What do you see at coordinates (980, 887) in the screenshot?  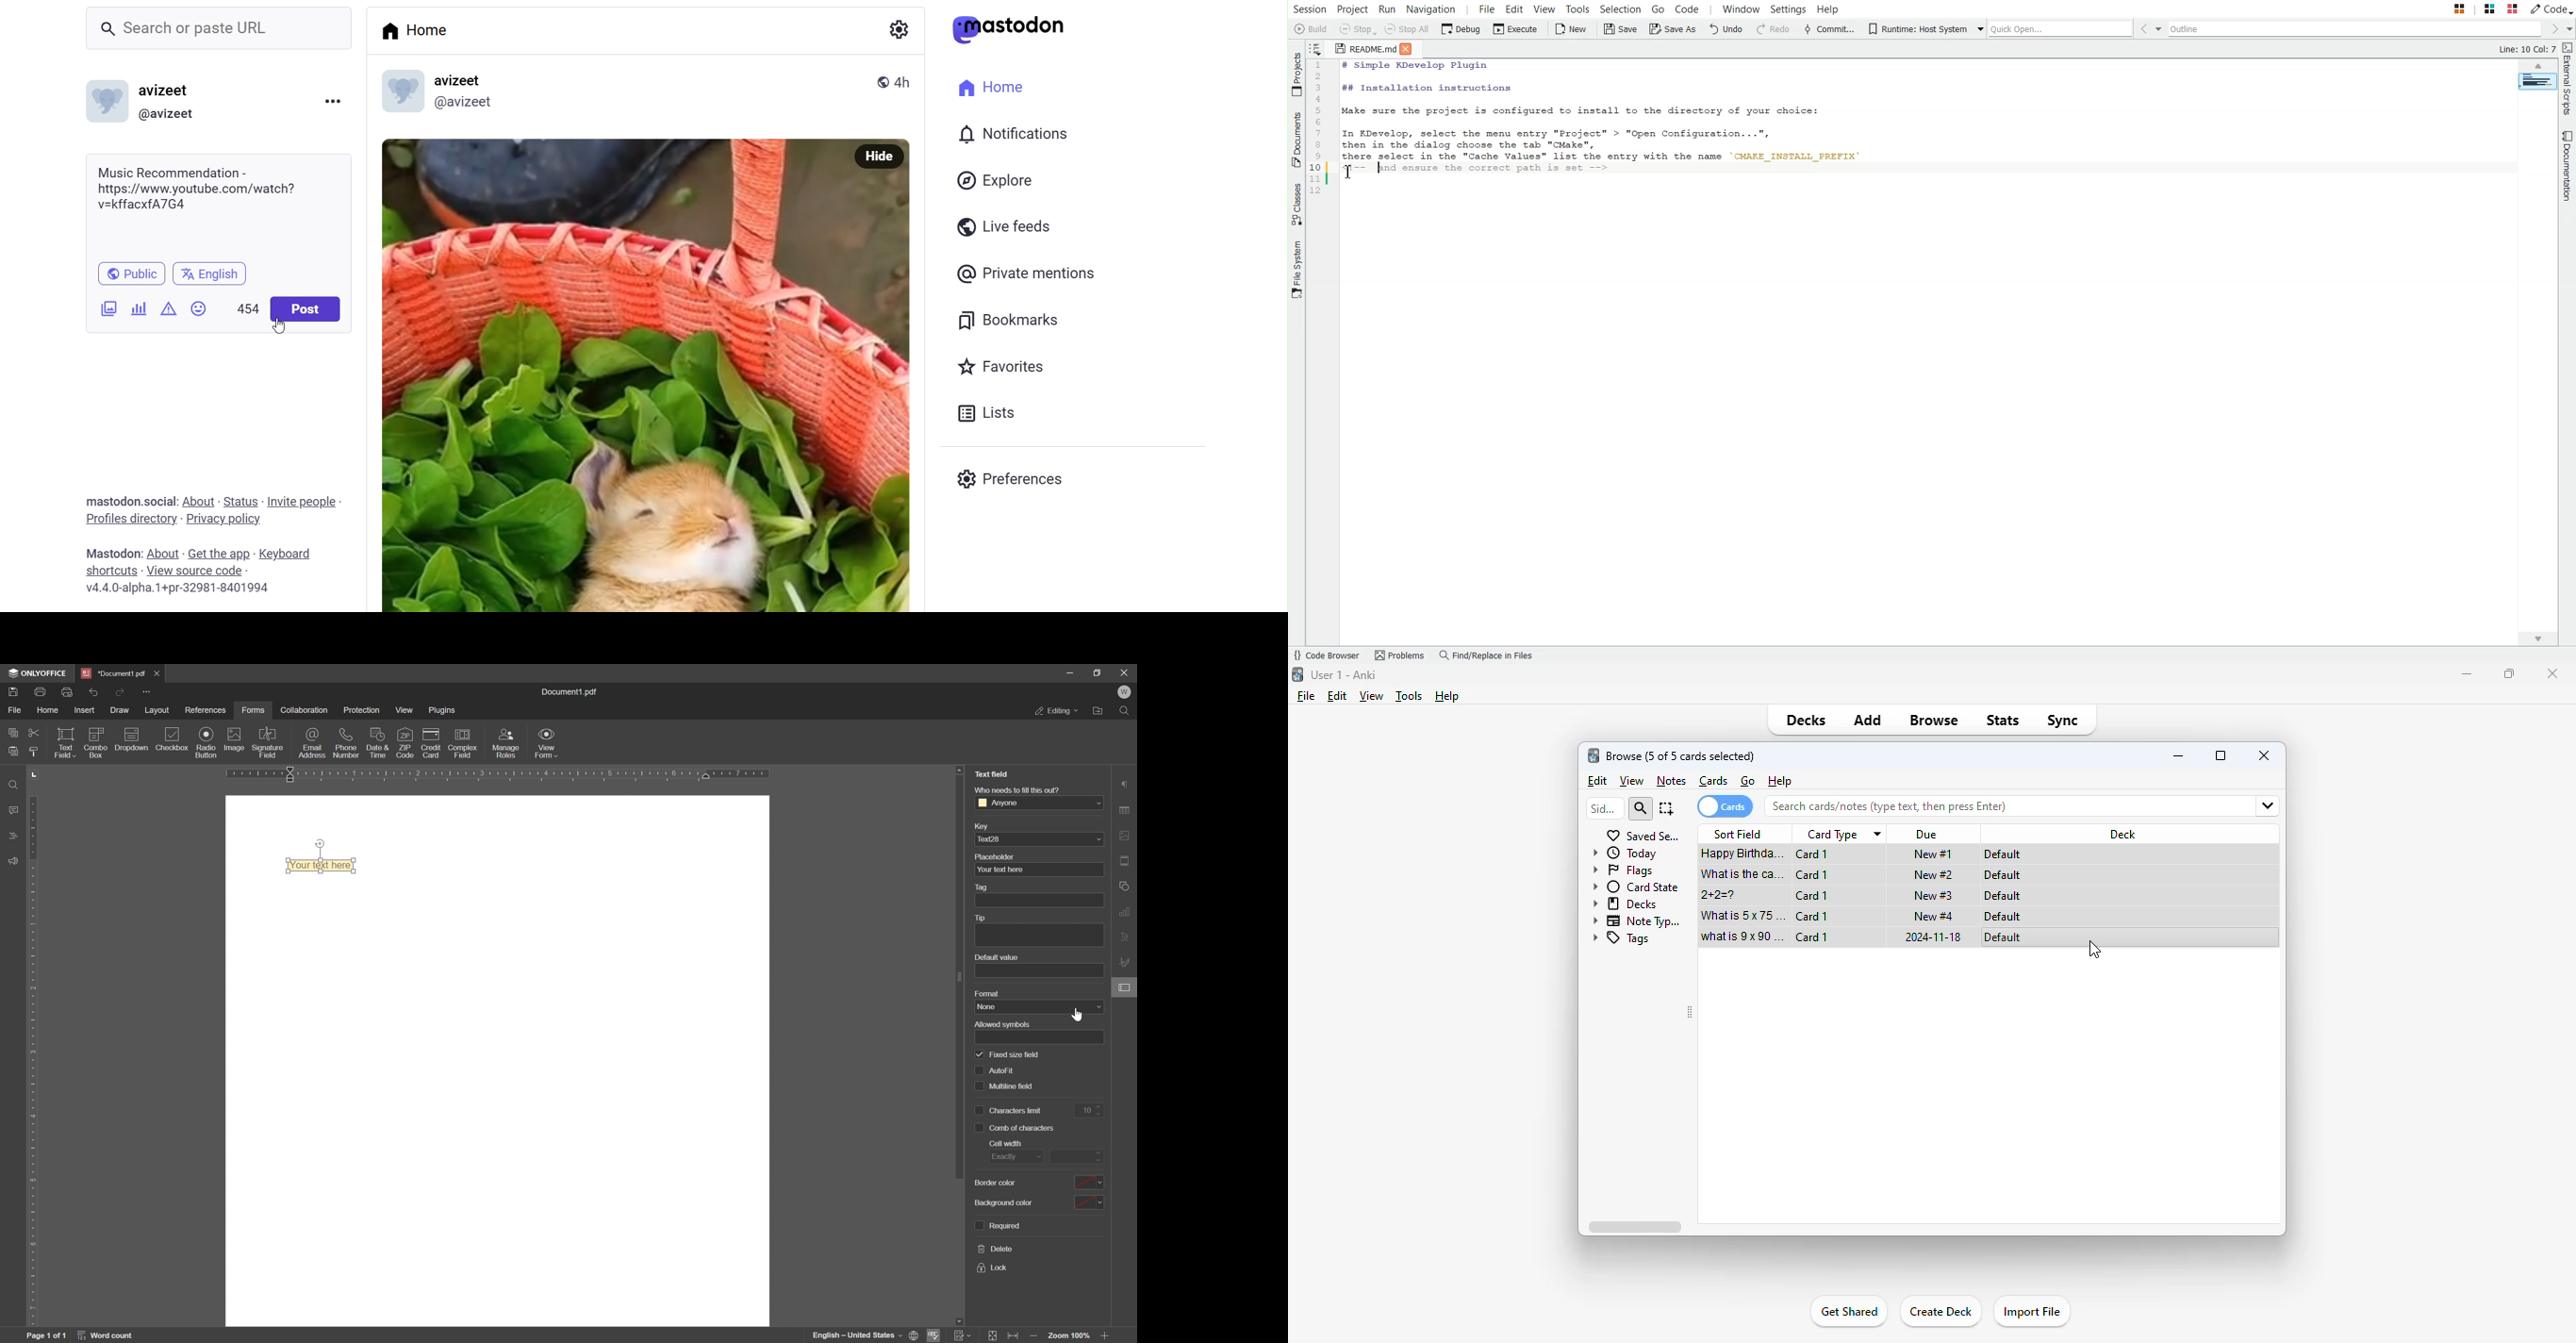 I see `tag` at bounding box center [980, 887].